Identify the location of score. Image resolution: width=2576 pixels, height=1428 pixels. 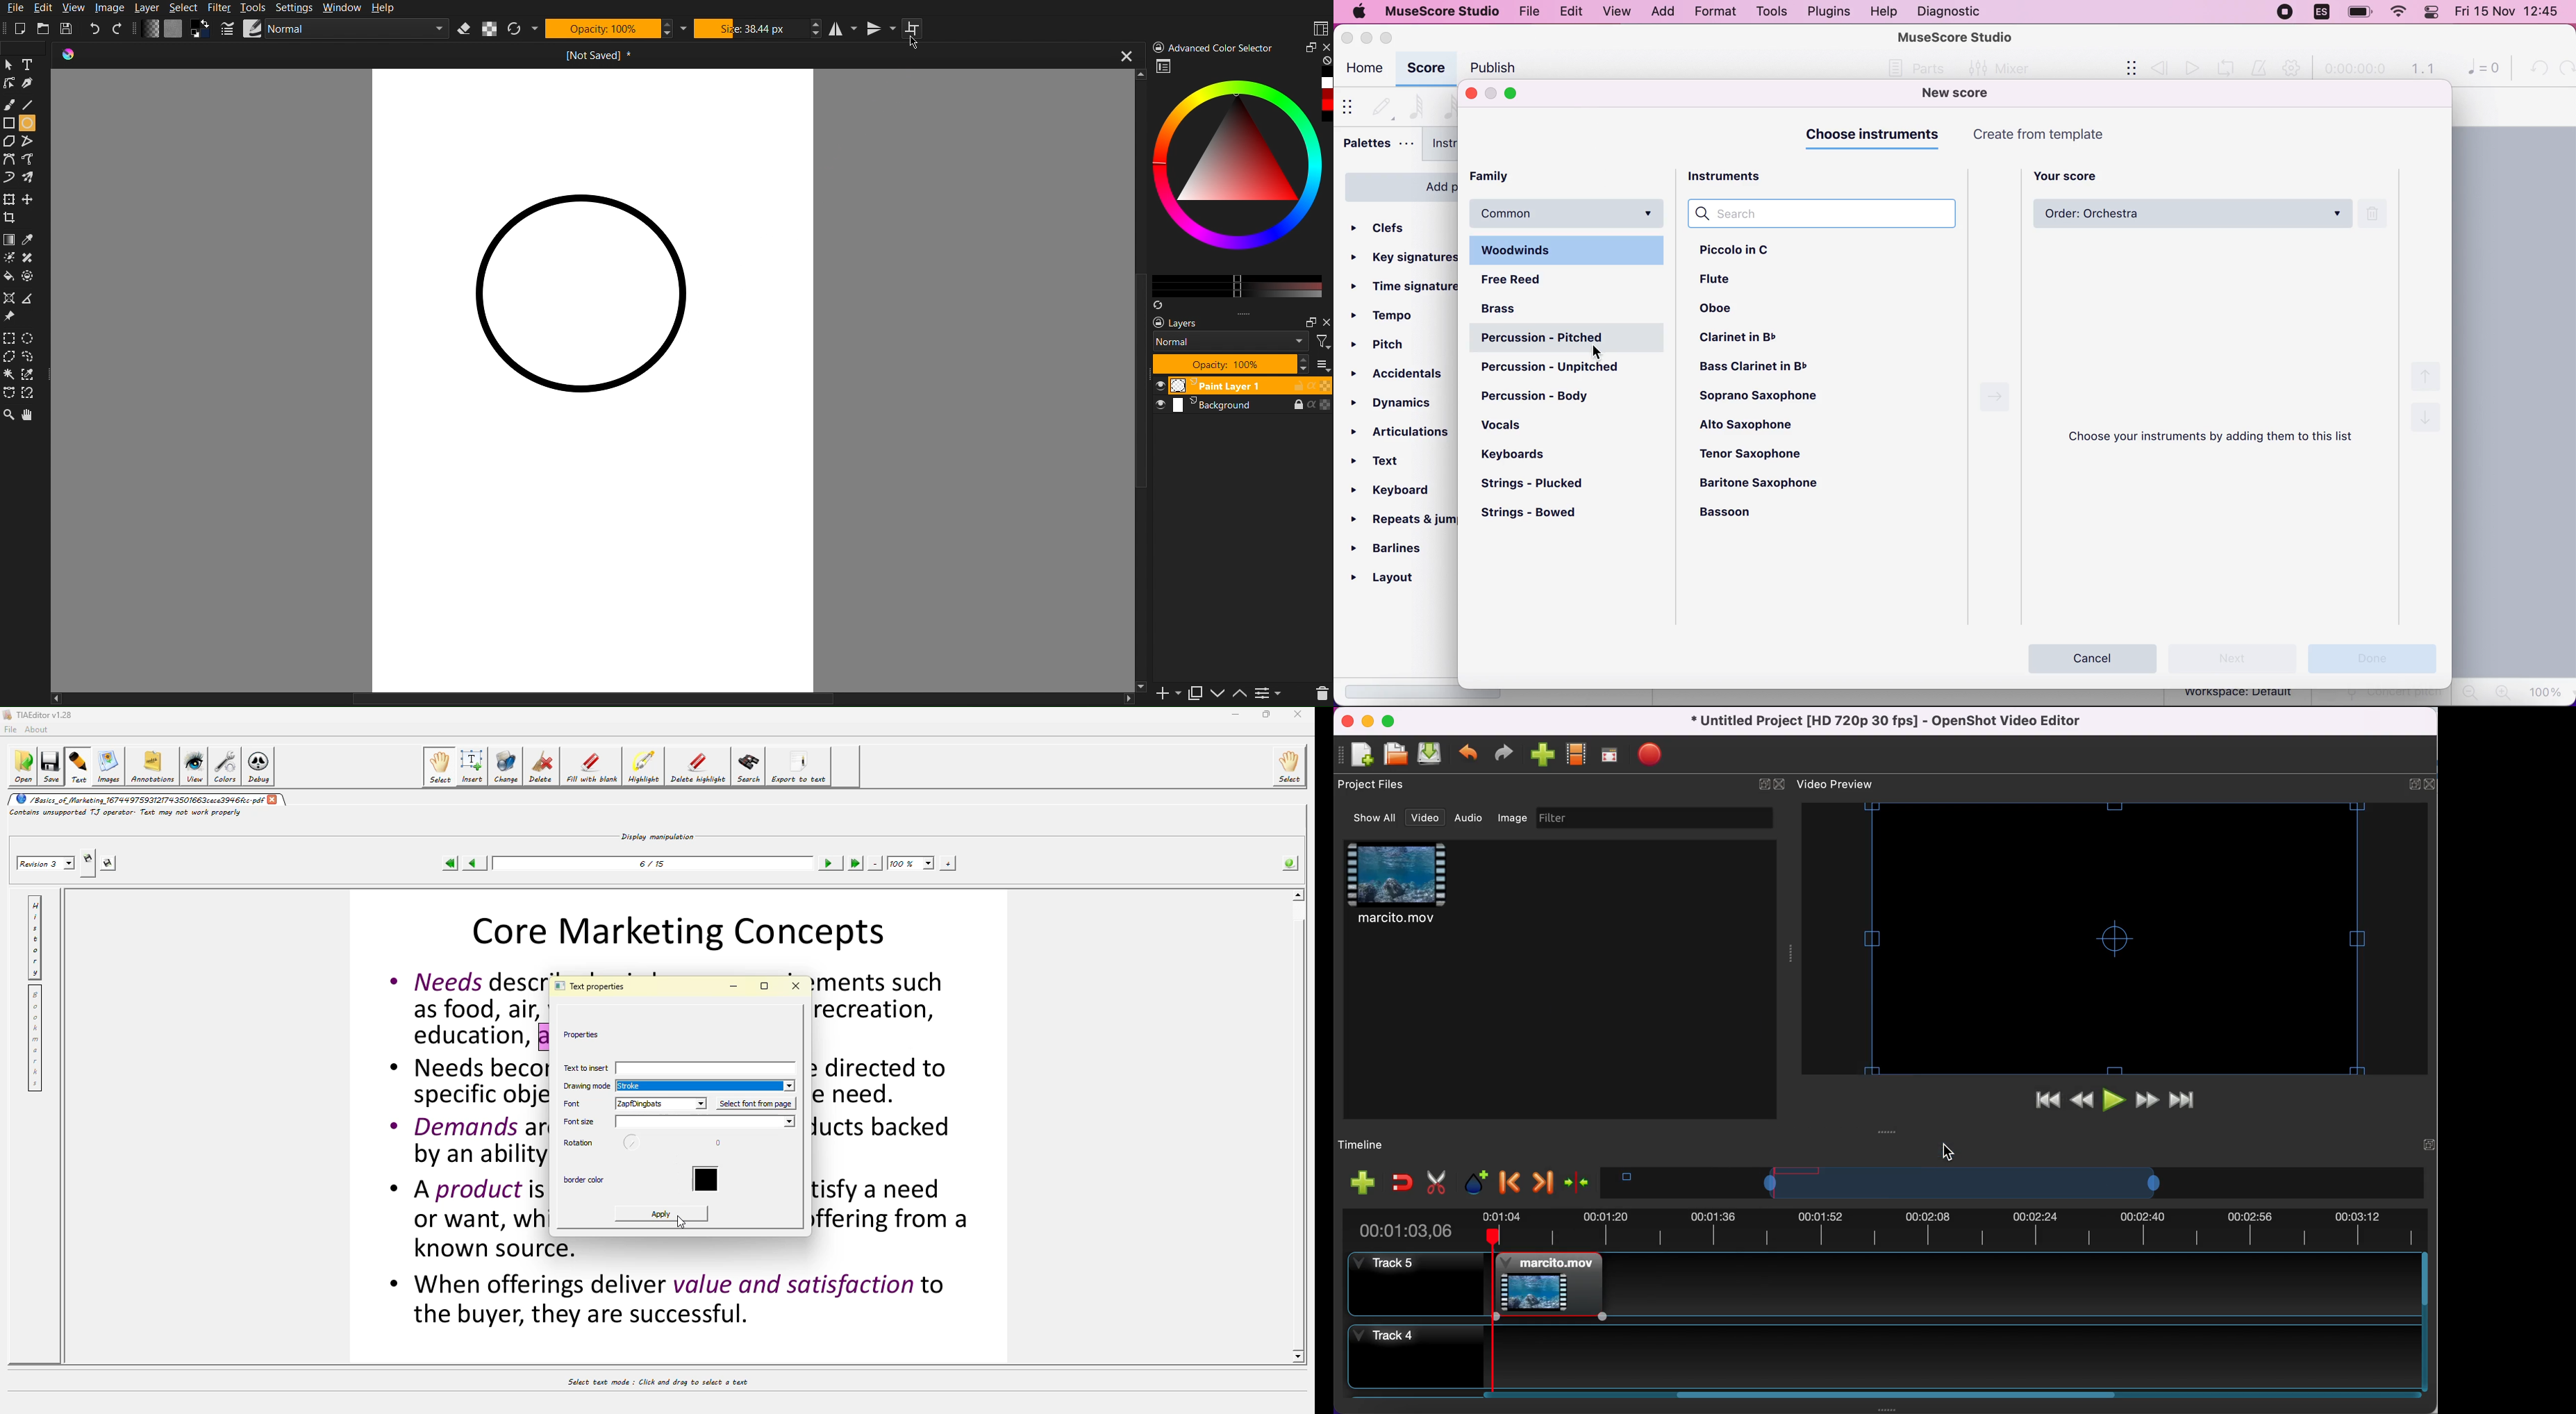
(1426, 69).